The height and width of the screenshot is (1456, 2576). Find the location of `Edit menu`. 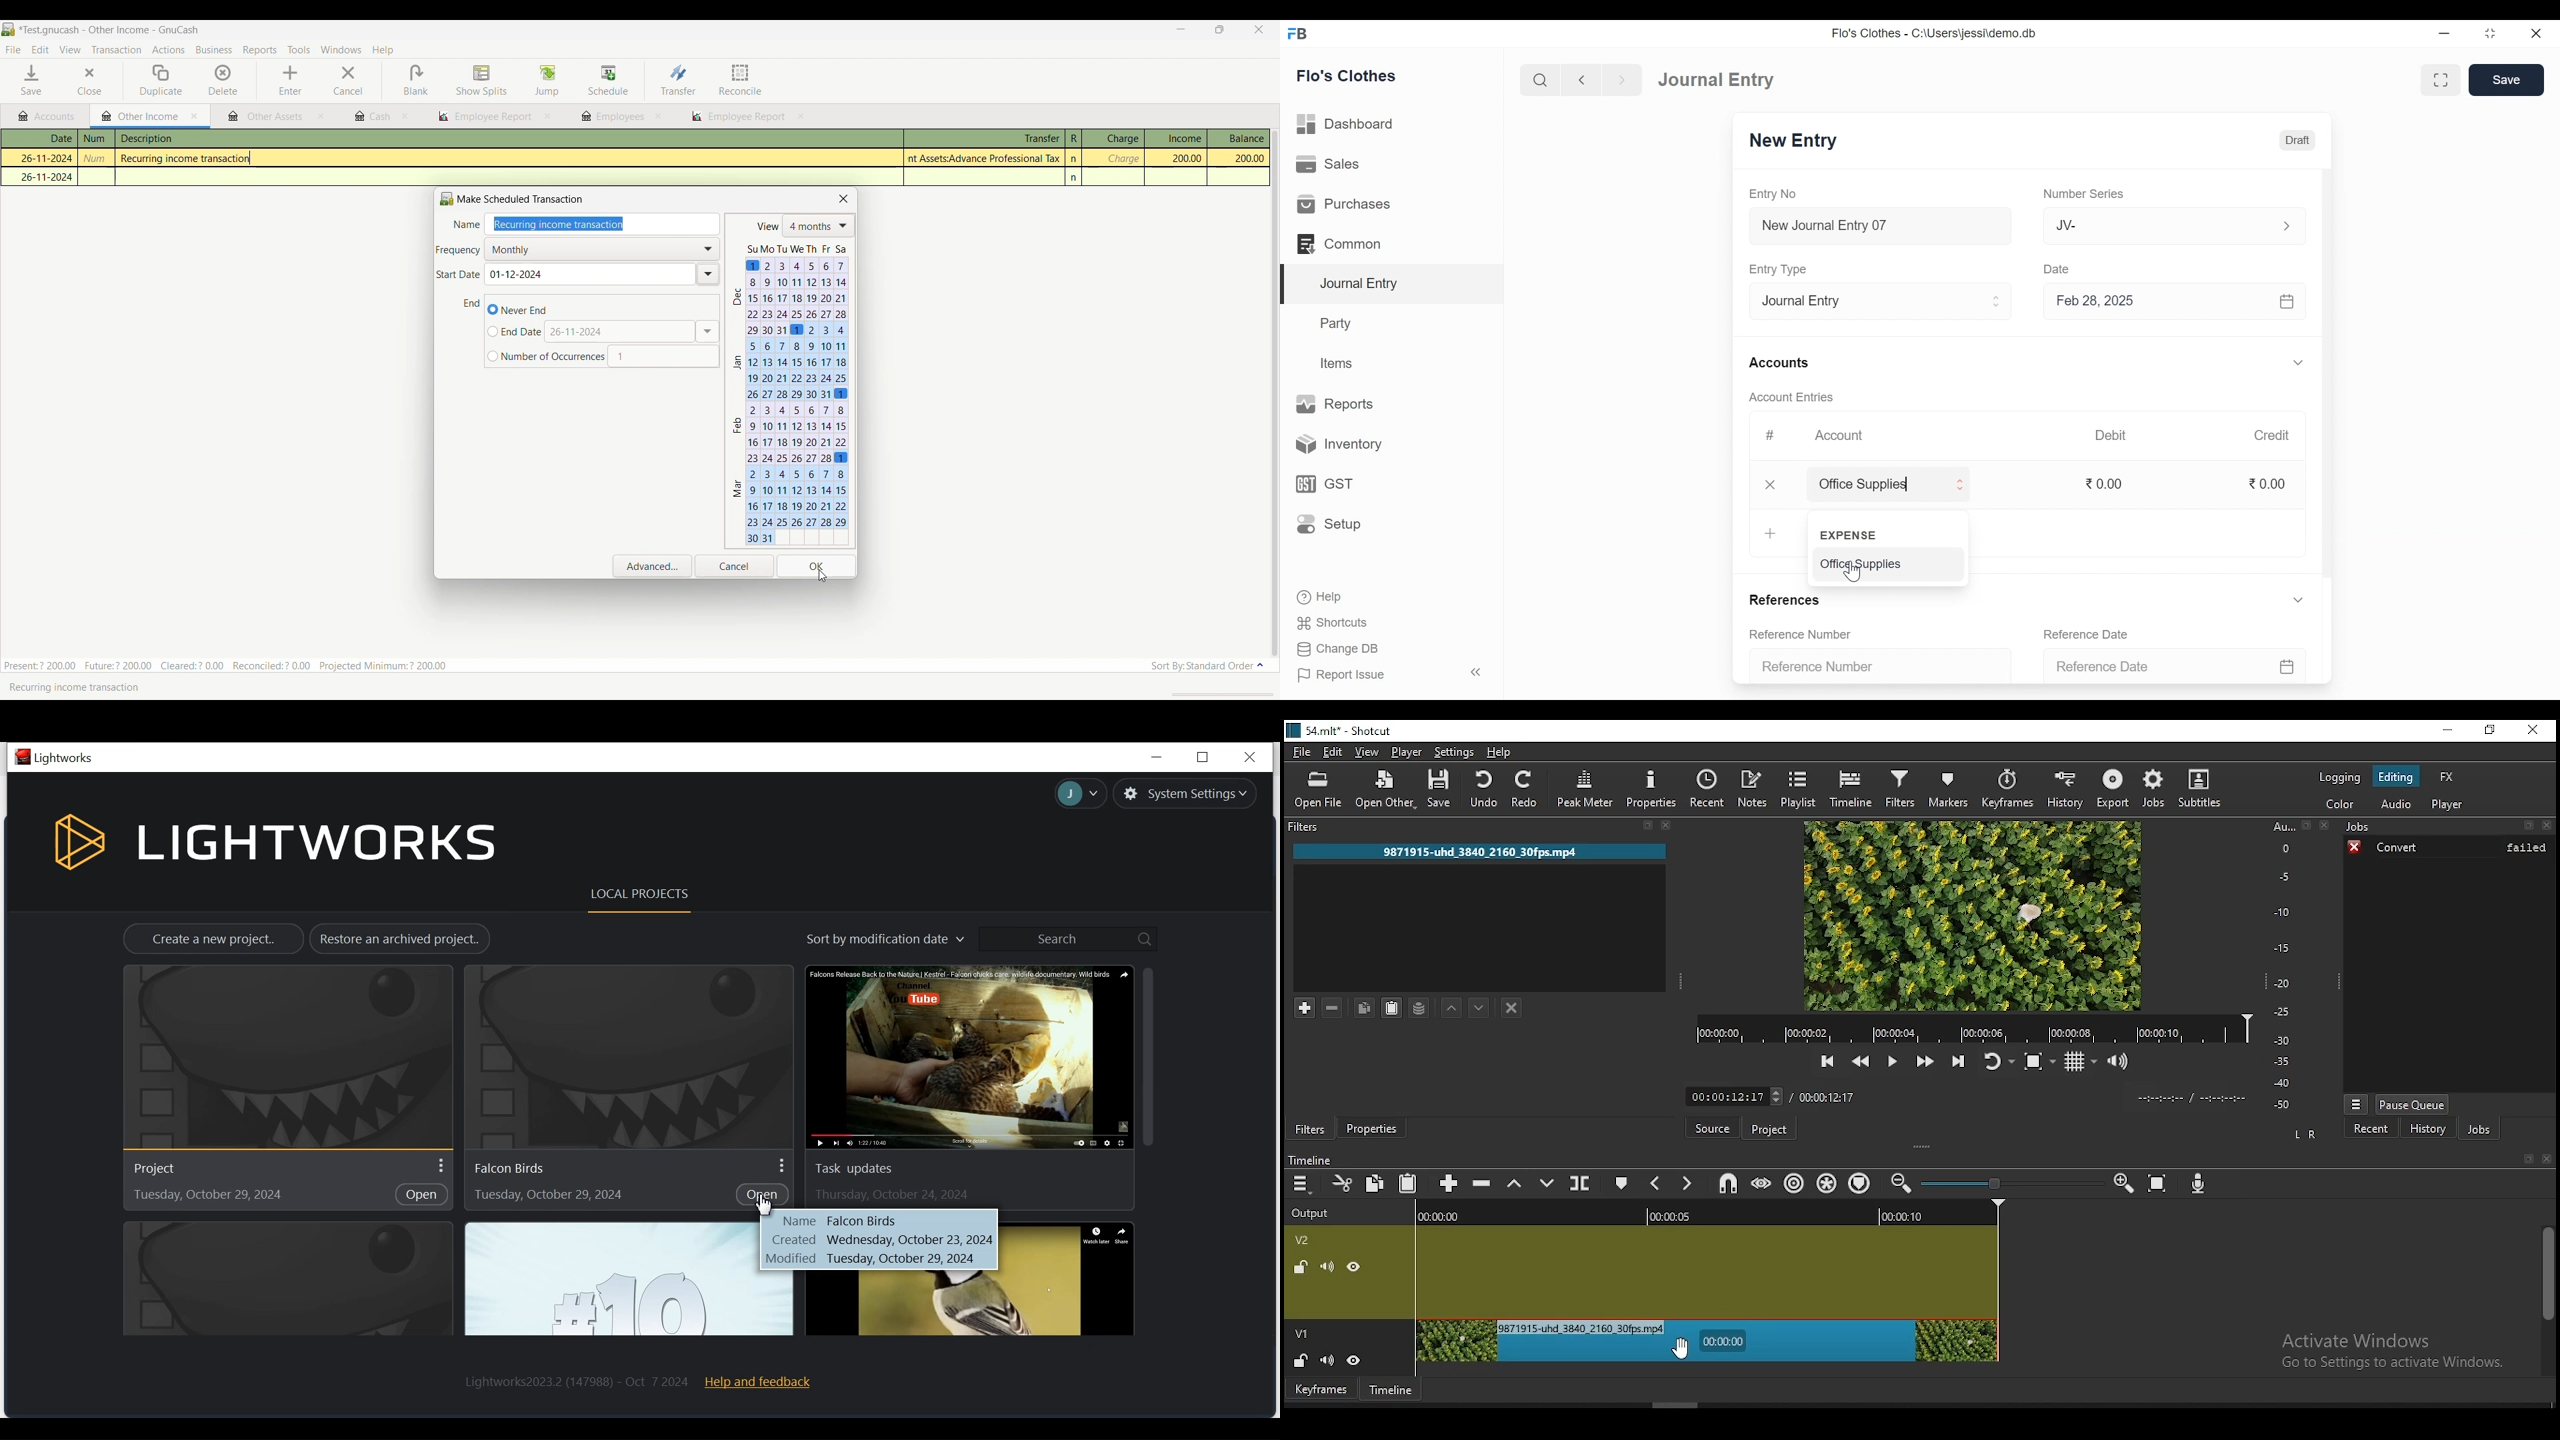

Edit menu is located at coordinates (40, 50).